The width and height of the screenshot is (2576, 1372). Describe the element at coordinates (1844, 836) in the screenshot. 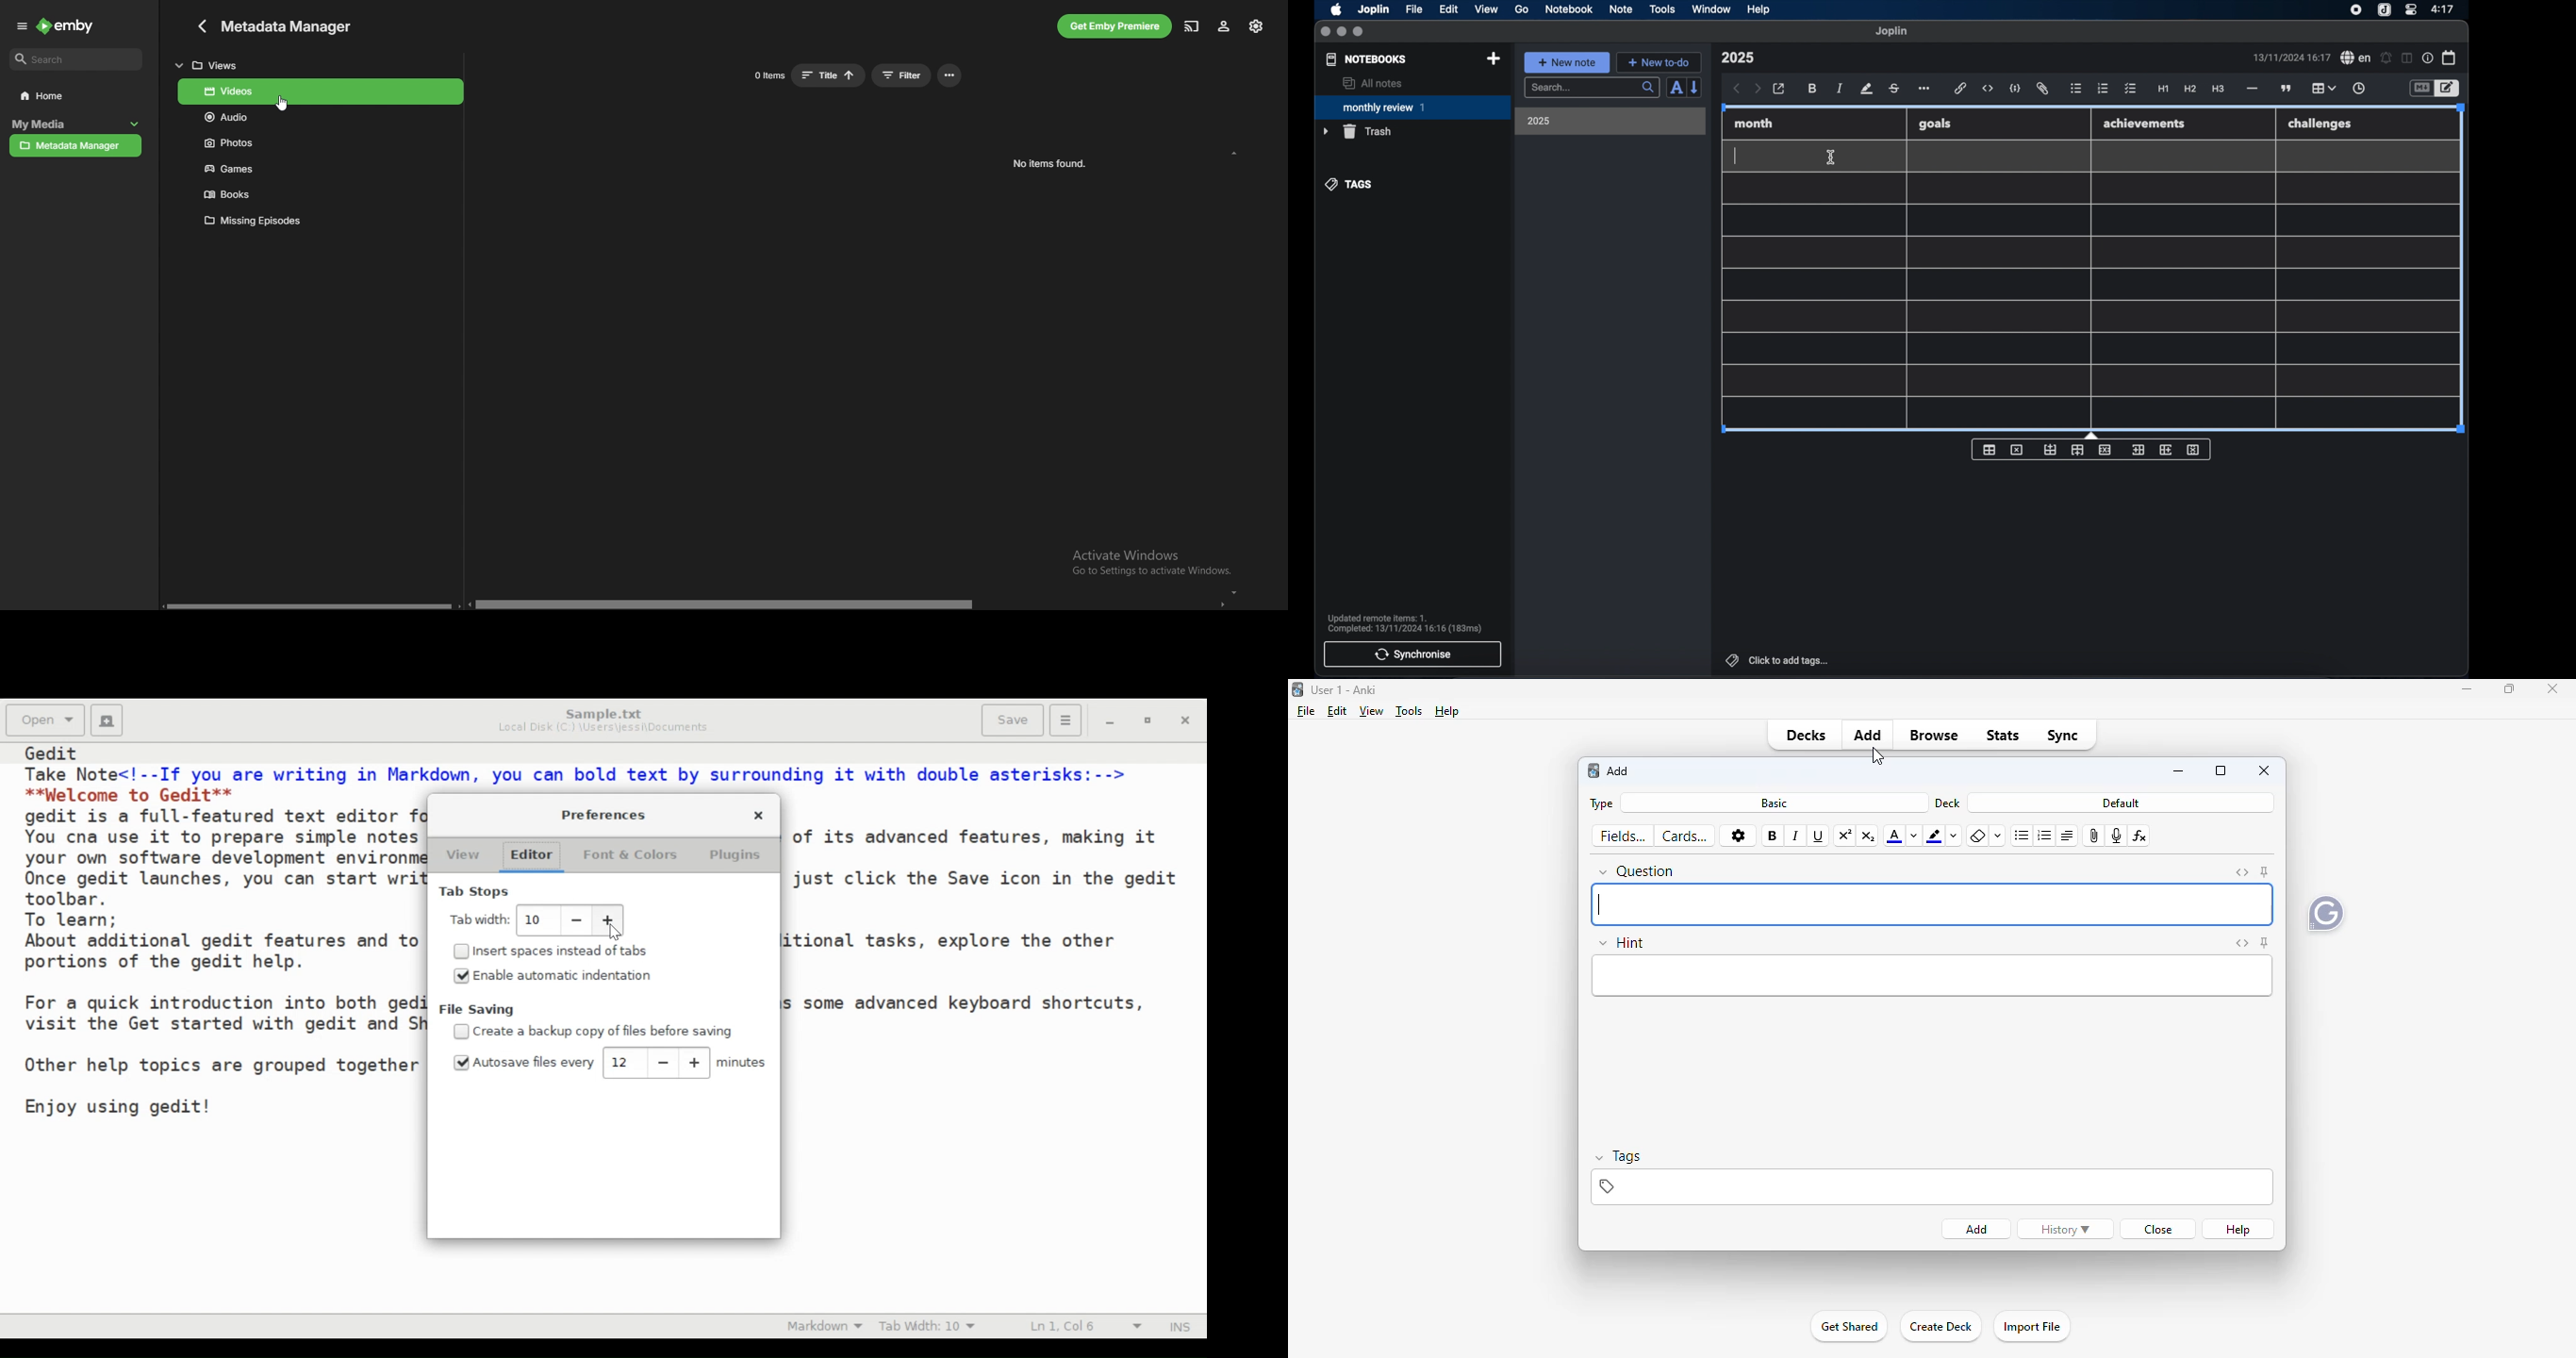

I see `superscript` at that location.